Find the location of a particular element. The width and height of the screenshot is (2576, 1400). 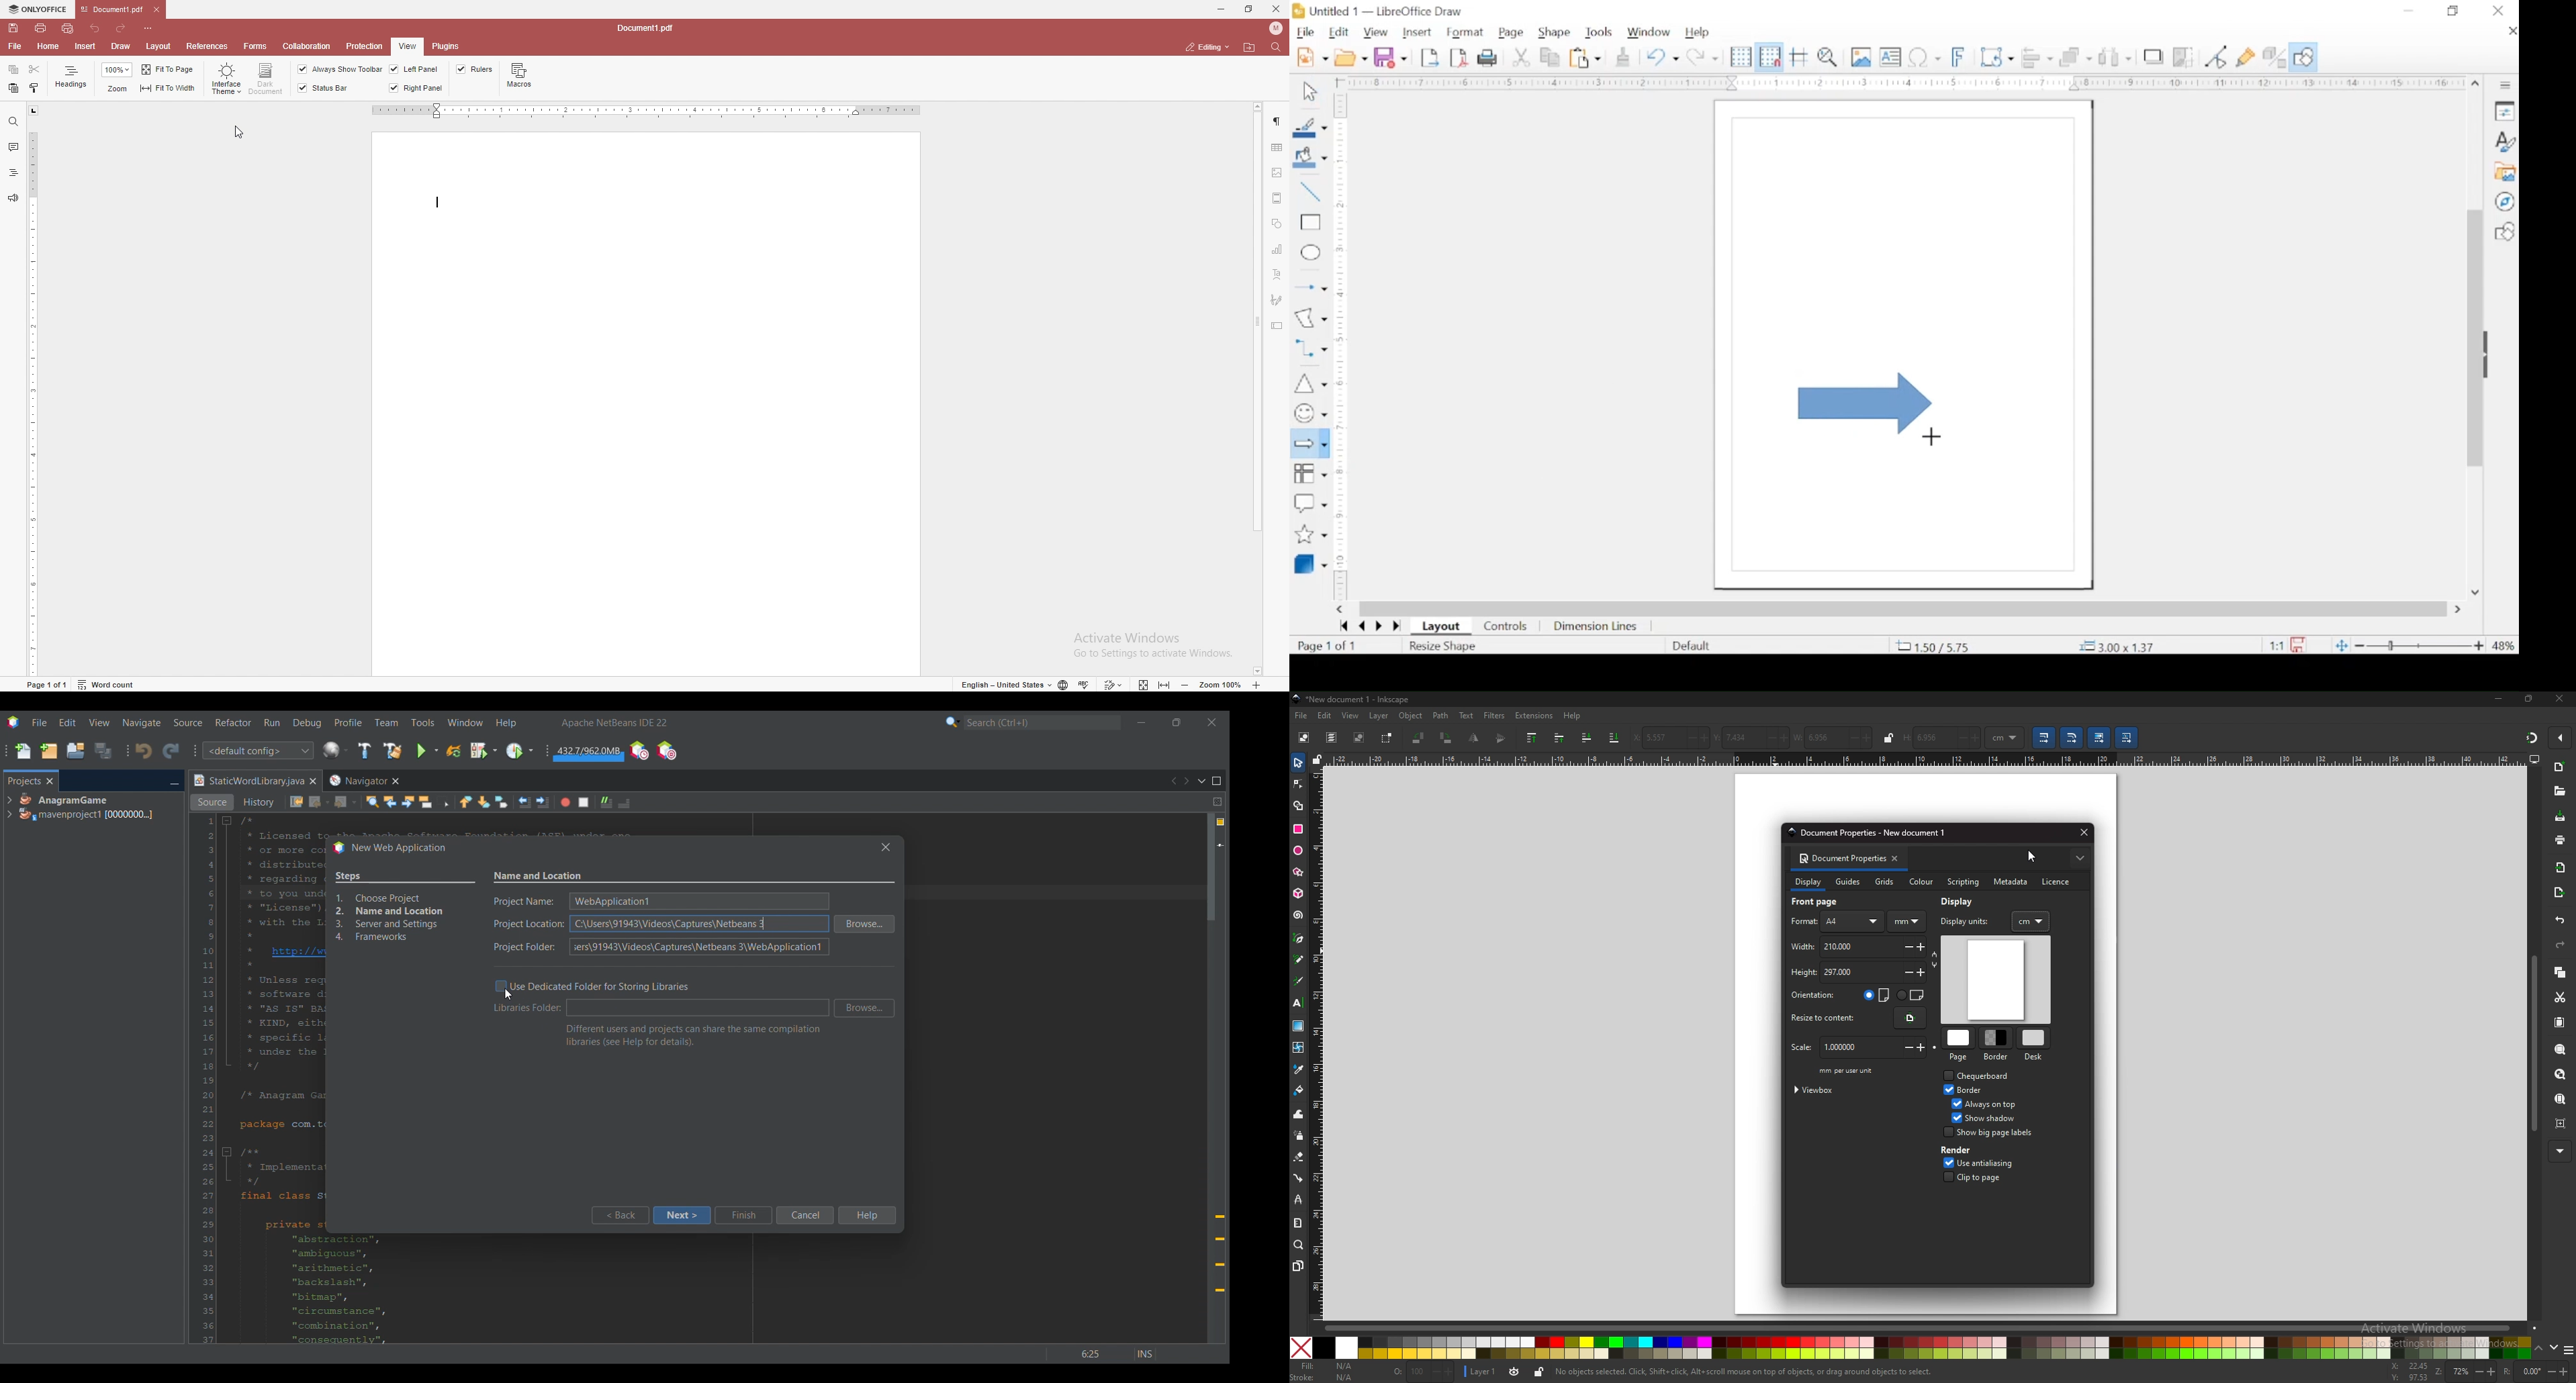

insert line is located at coordinates (1310, 191).